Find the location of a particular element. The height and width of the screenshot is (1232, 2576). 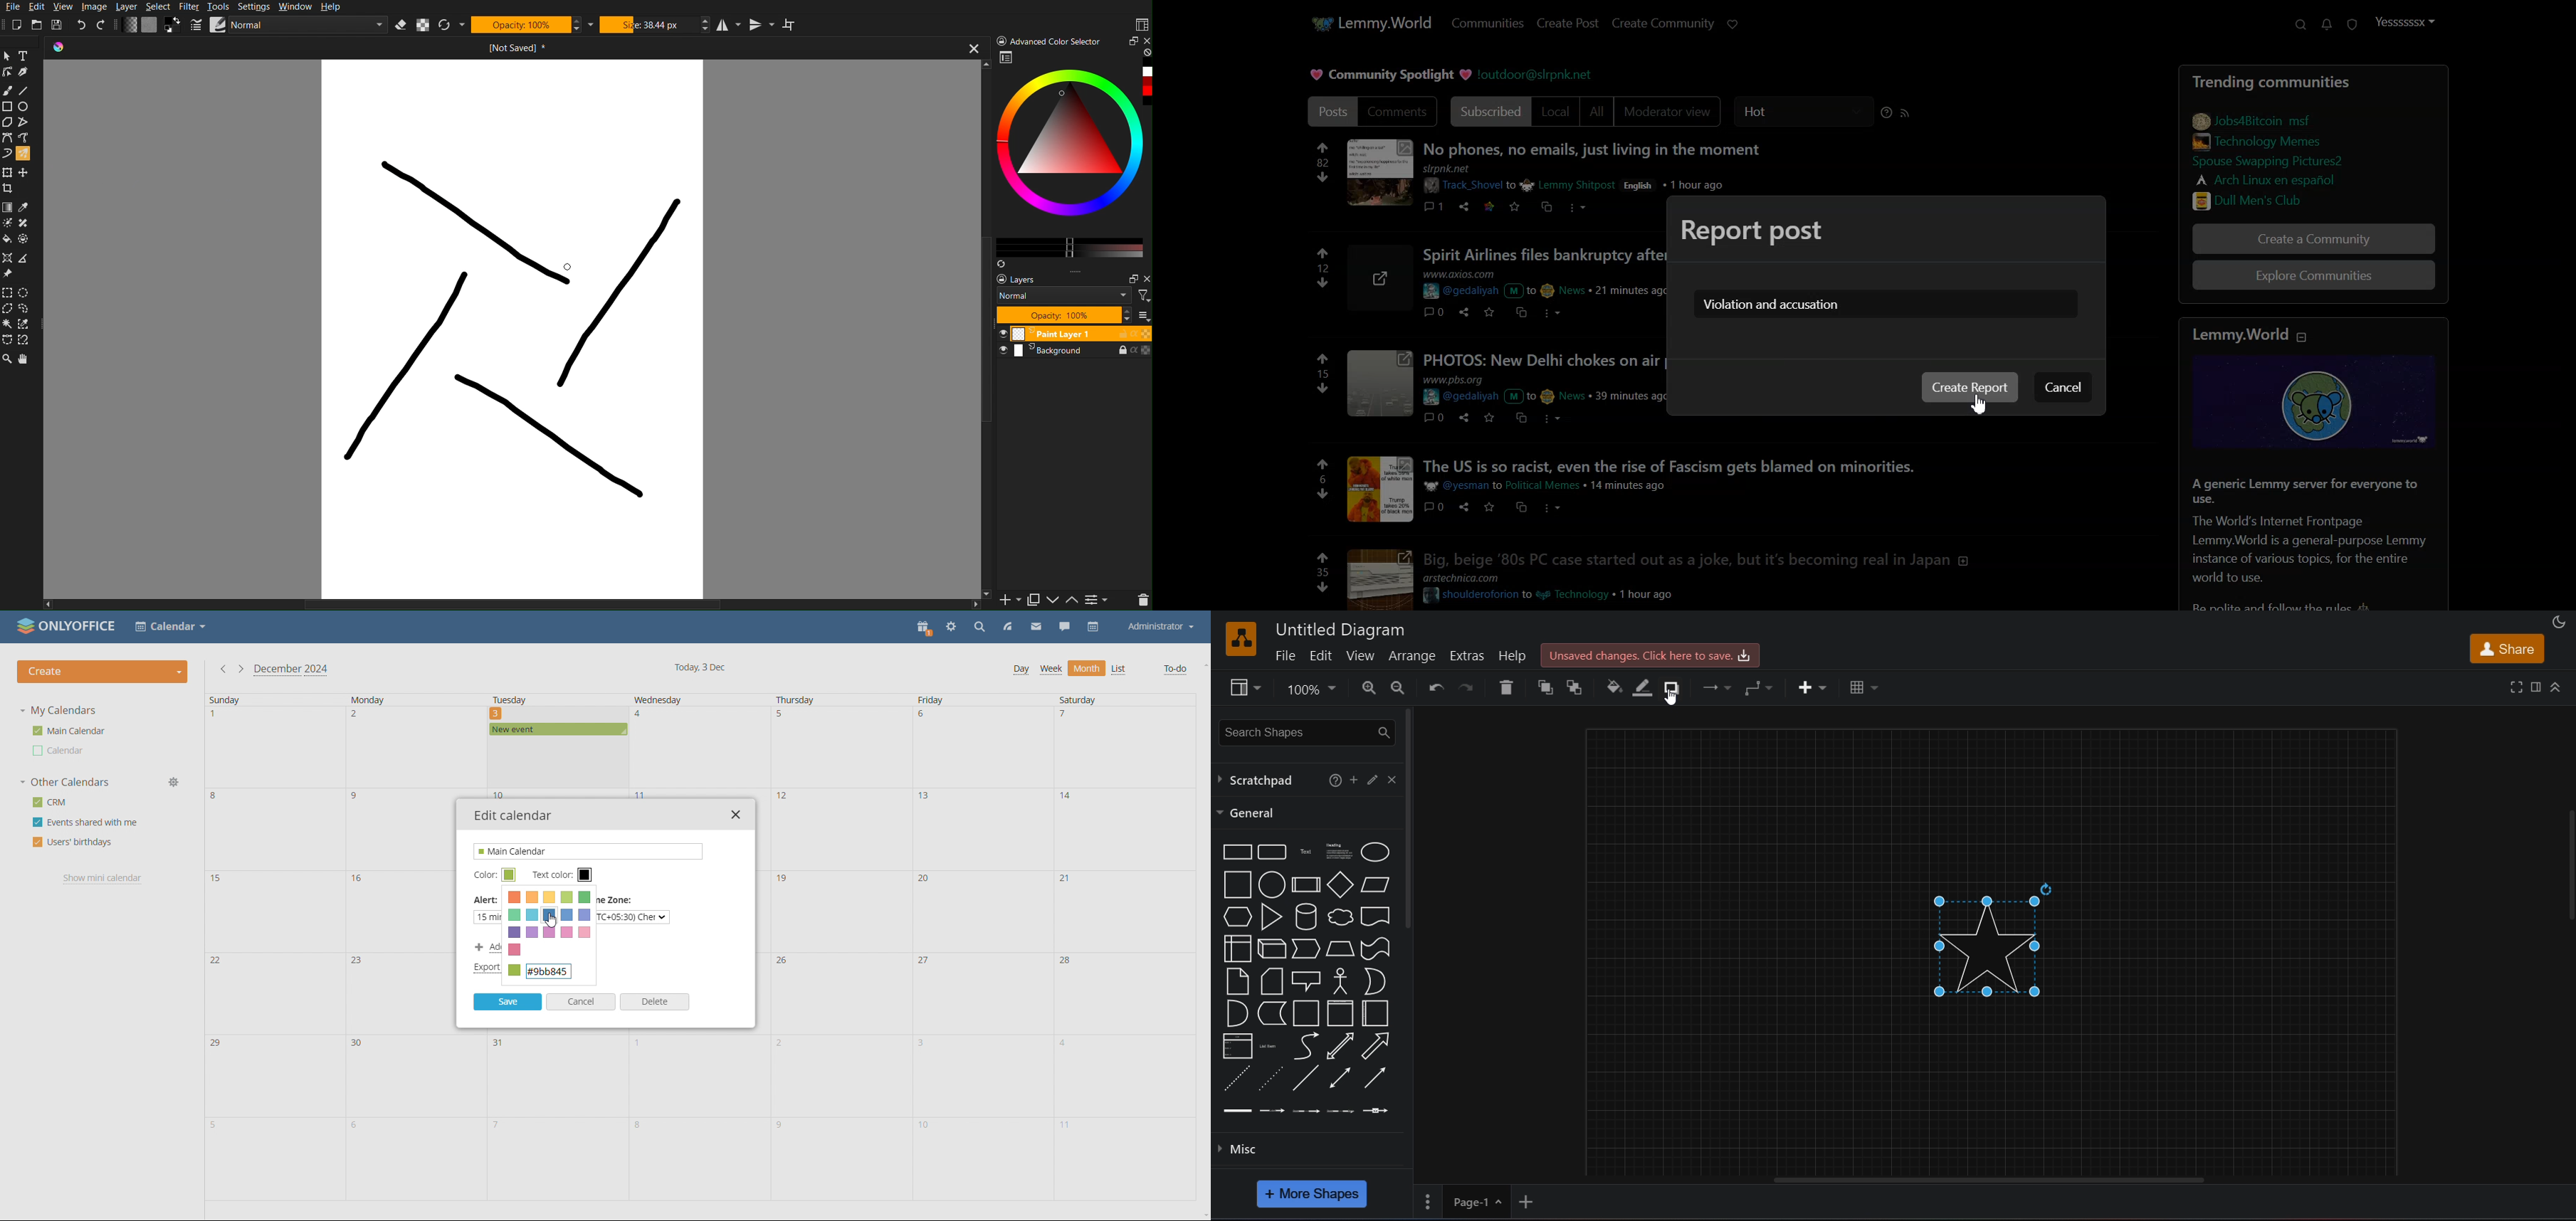

arrange is located at coordinates (1414, 655).